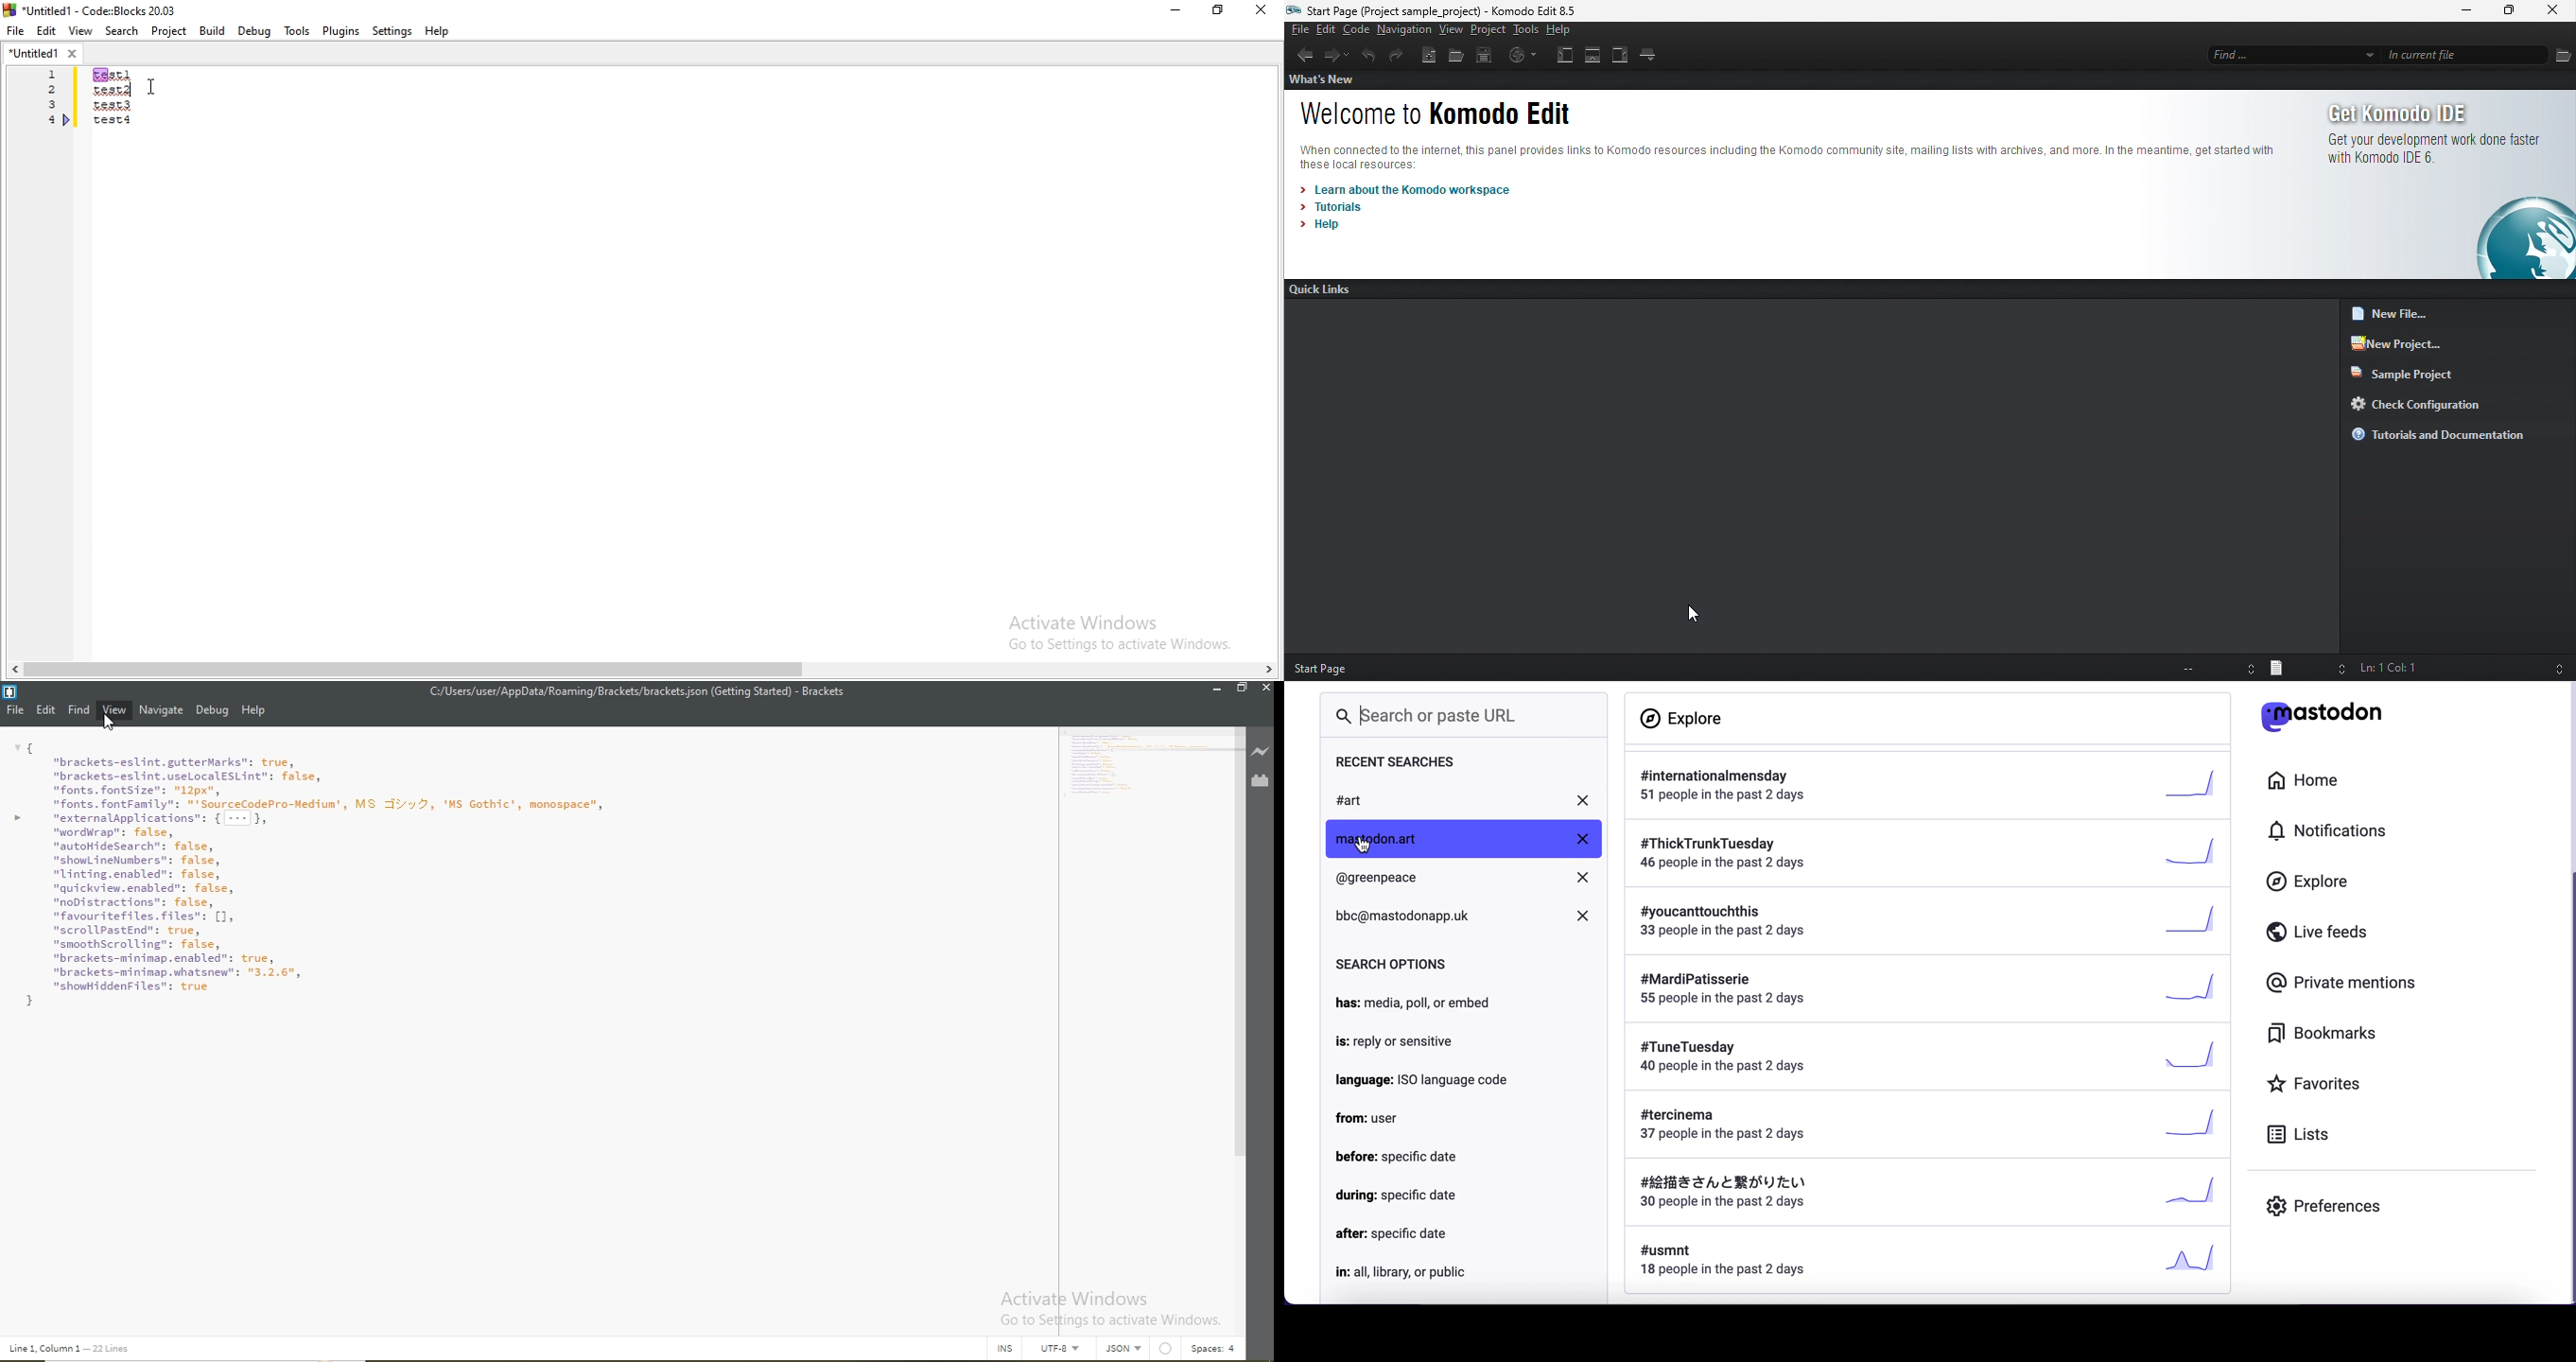 This screenshot has height=1372, width=2576. What do you see at coordinates (1922, 989) in the screenshot?
I see `#MardiPatisserie` at bounding box center [1922, 989].